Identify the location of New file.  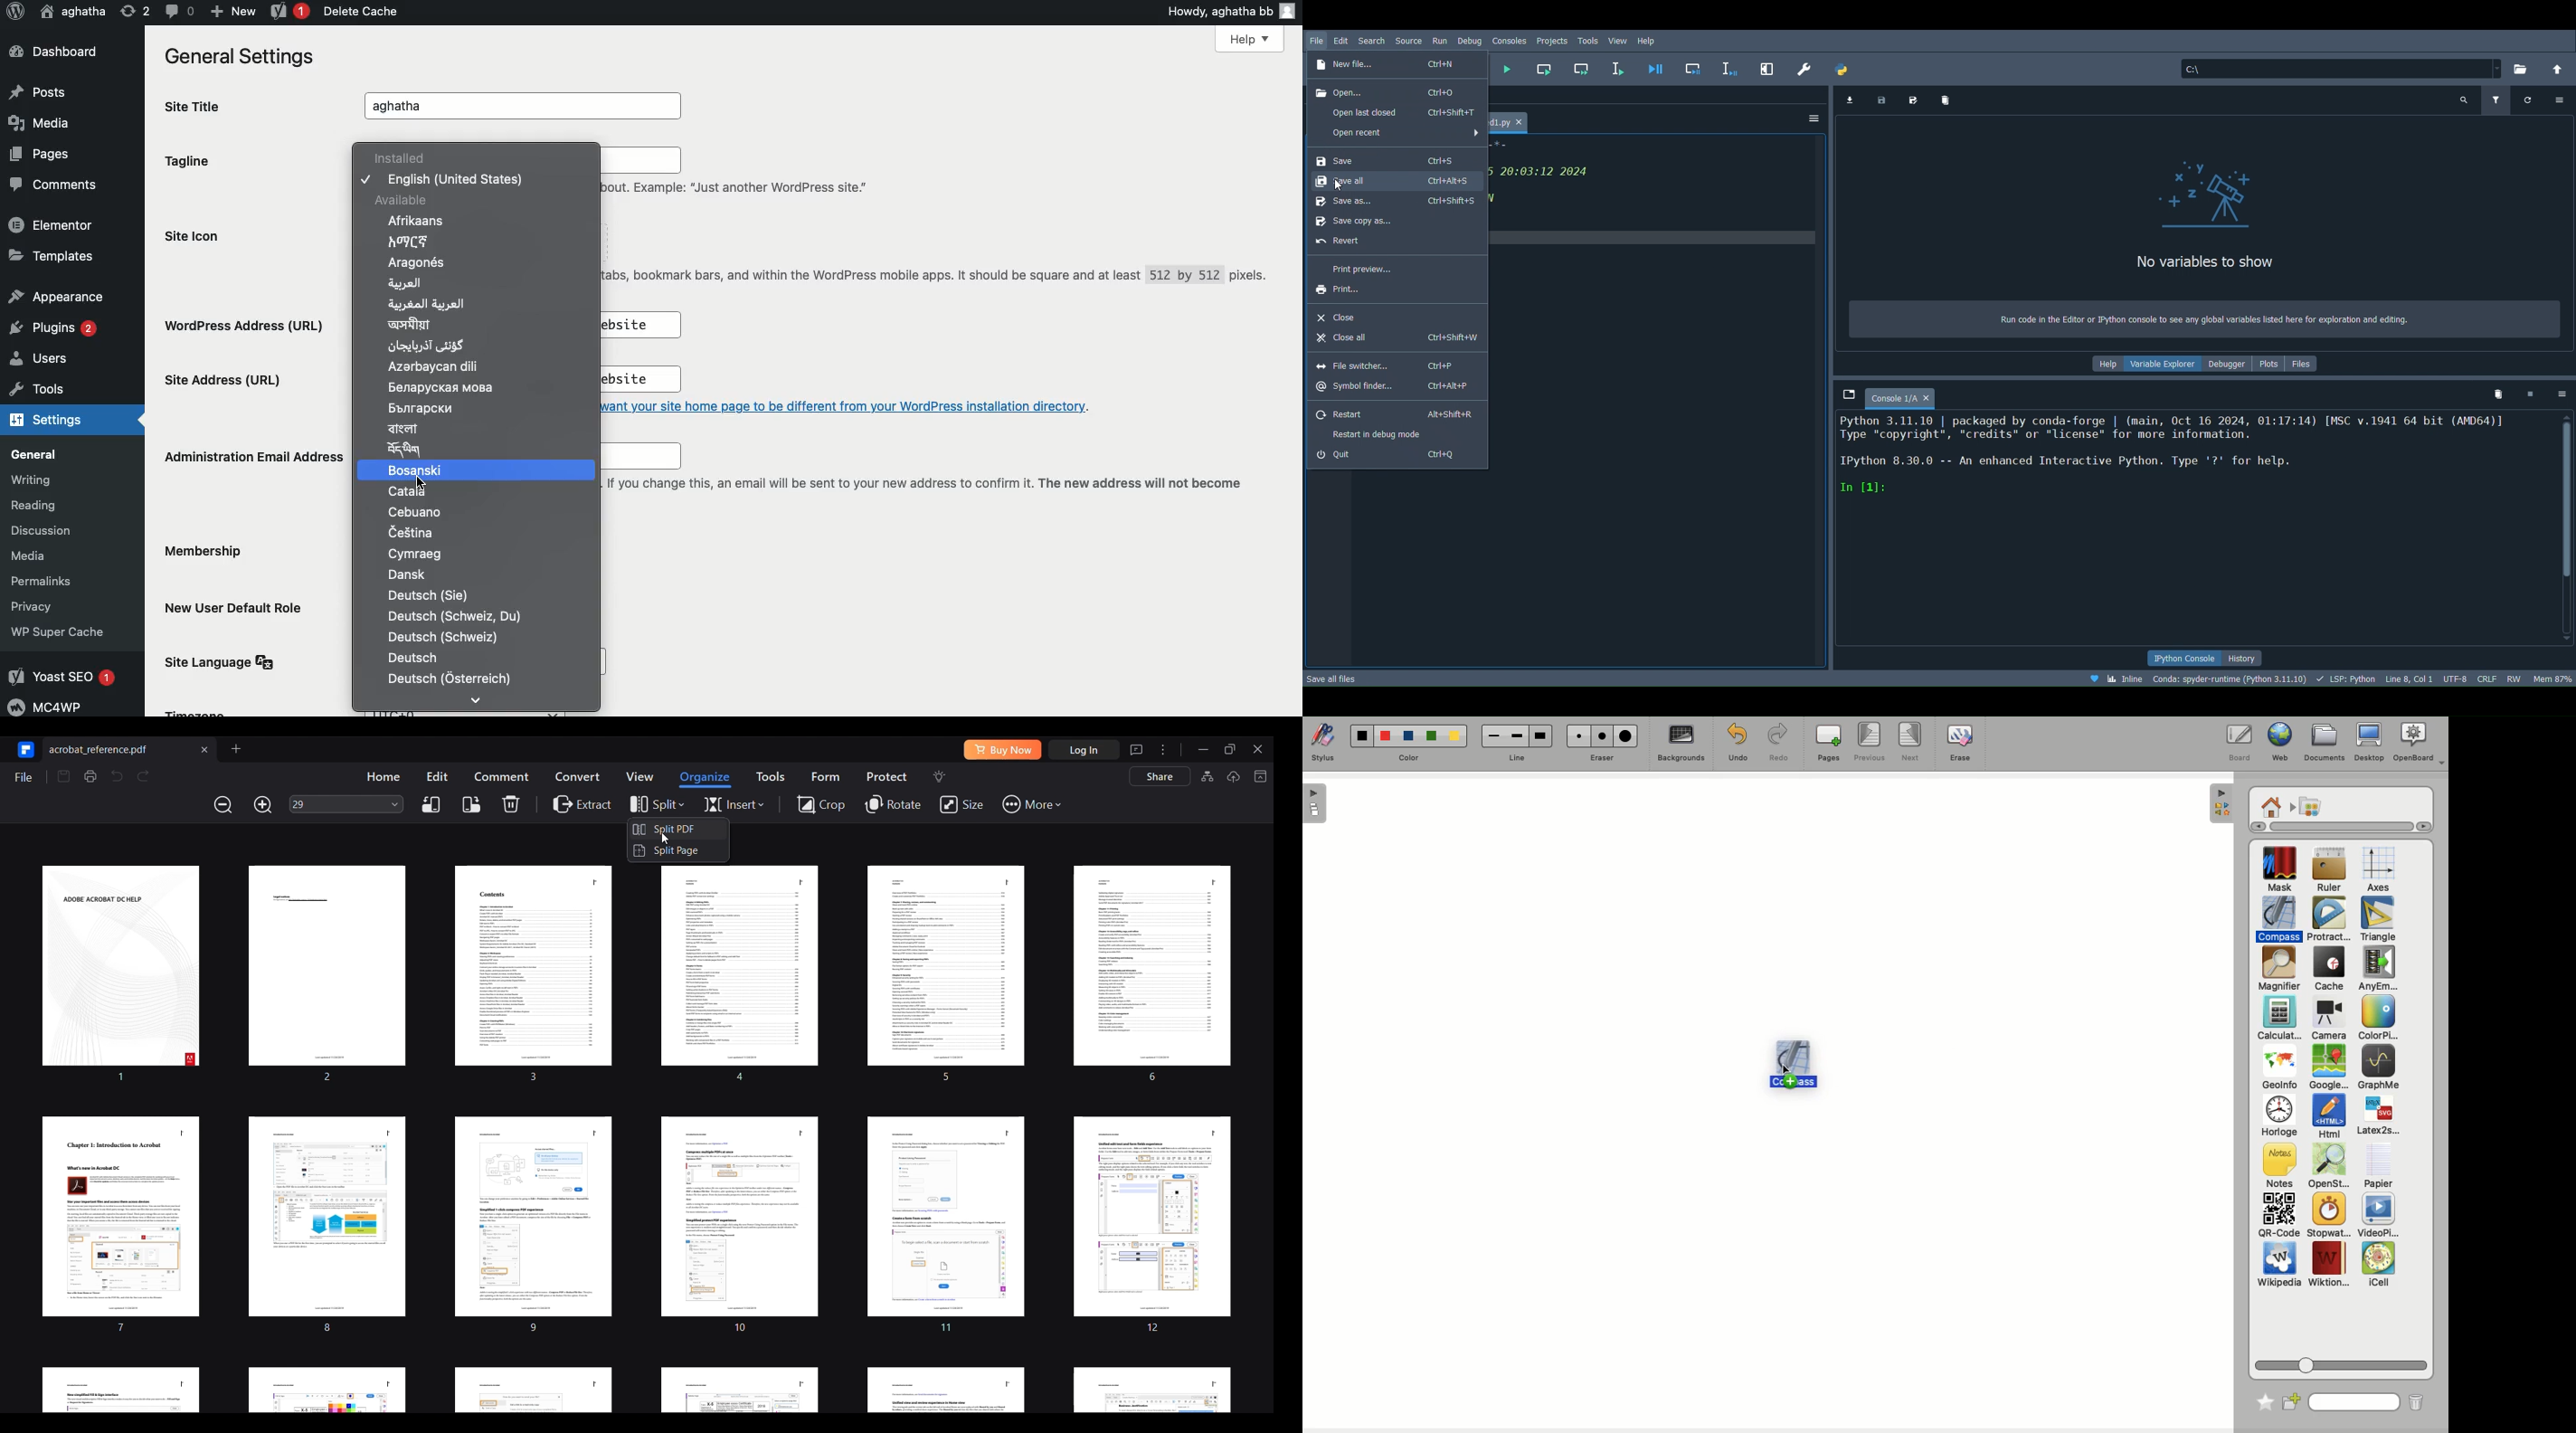
(1391, 64).